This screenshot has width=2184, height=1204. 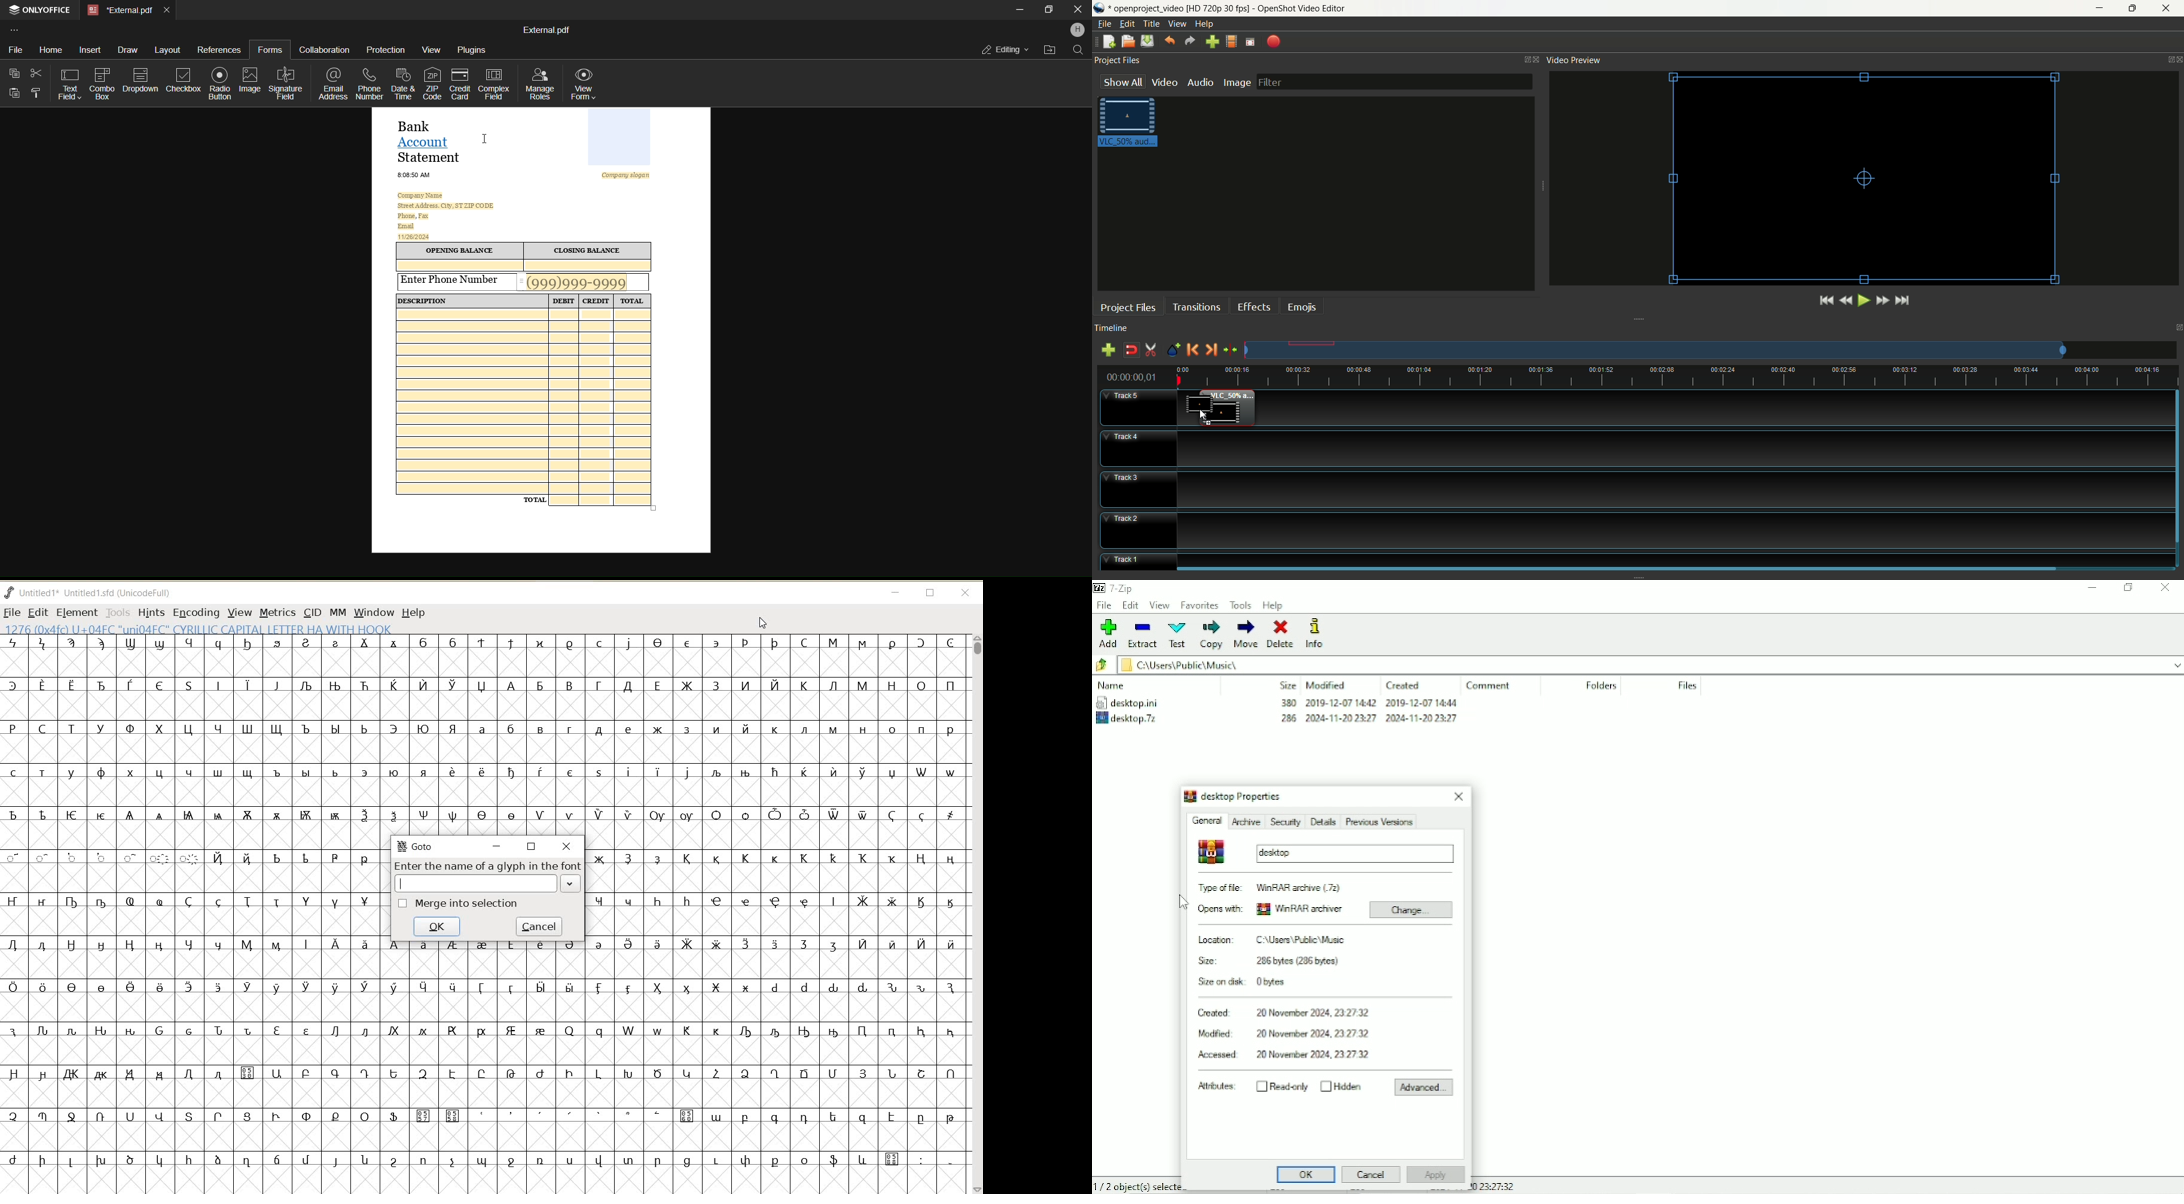 What do you see at coordinates (1203, 24) in the screenshot?
I see `help` at bounding box center [1203, 24].